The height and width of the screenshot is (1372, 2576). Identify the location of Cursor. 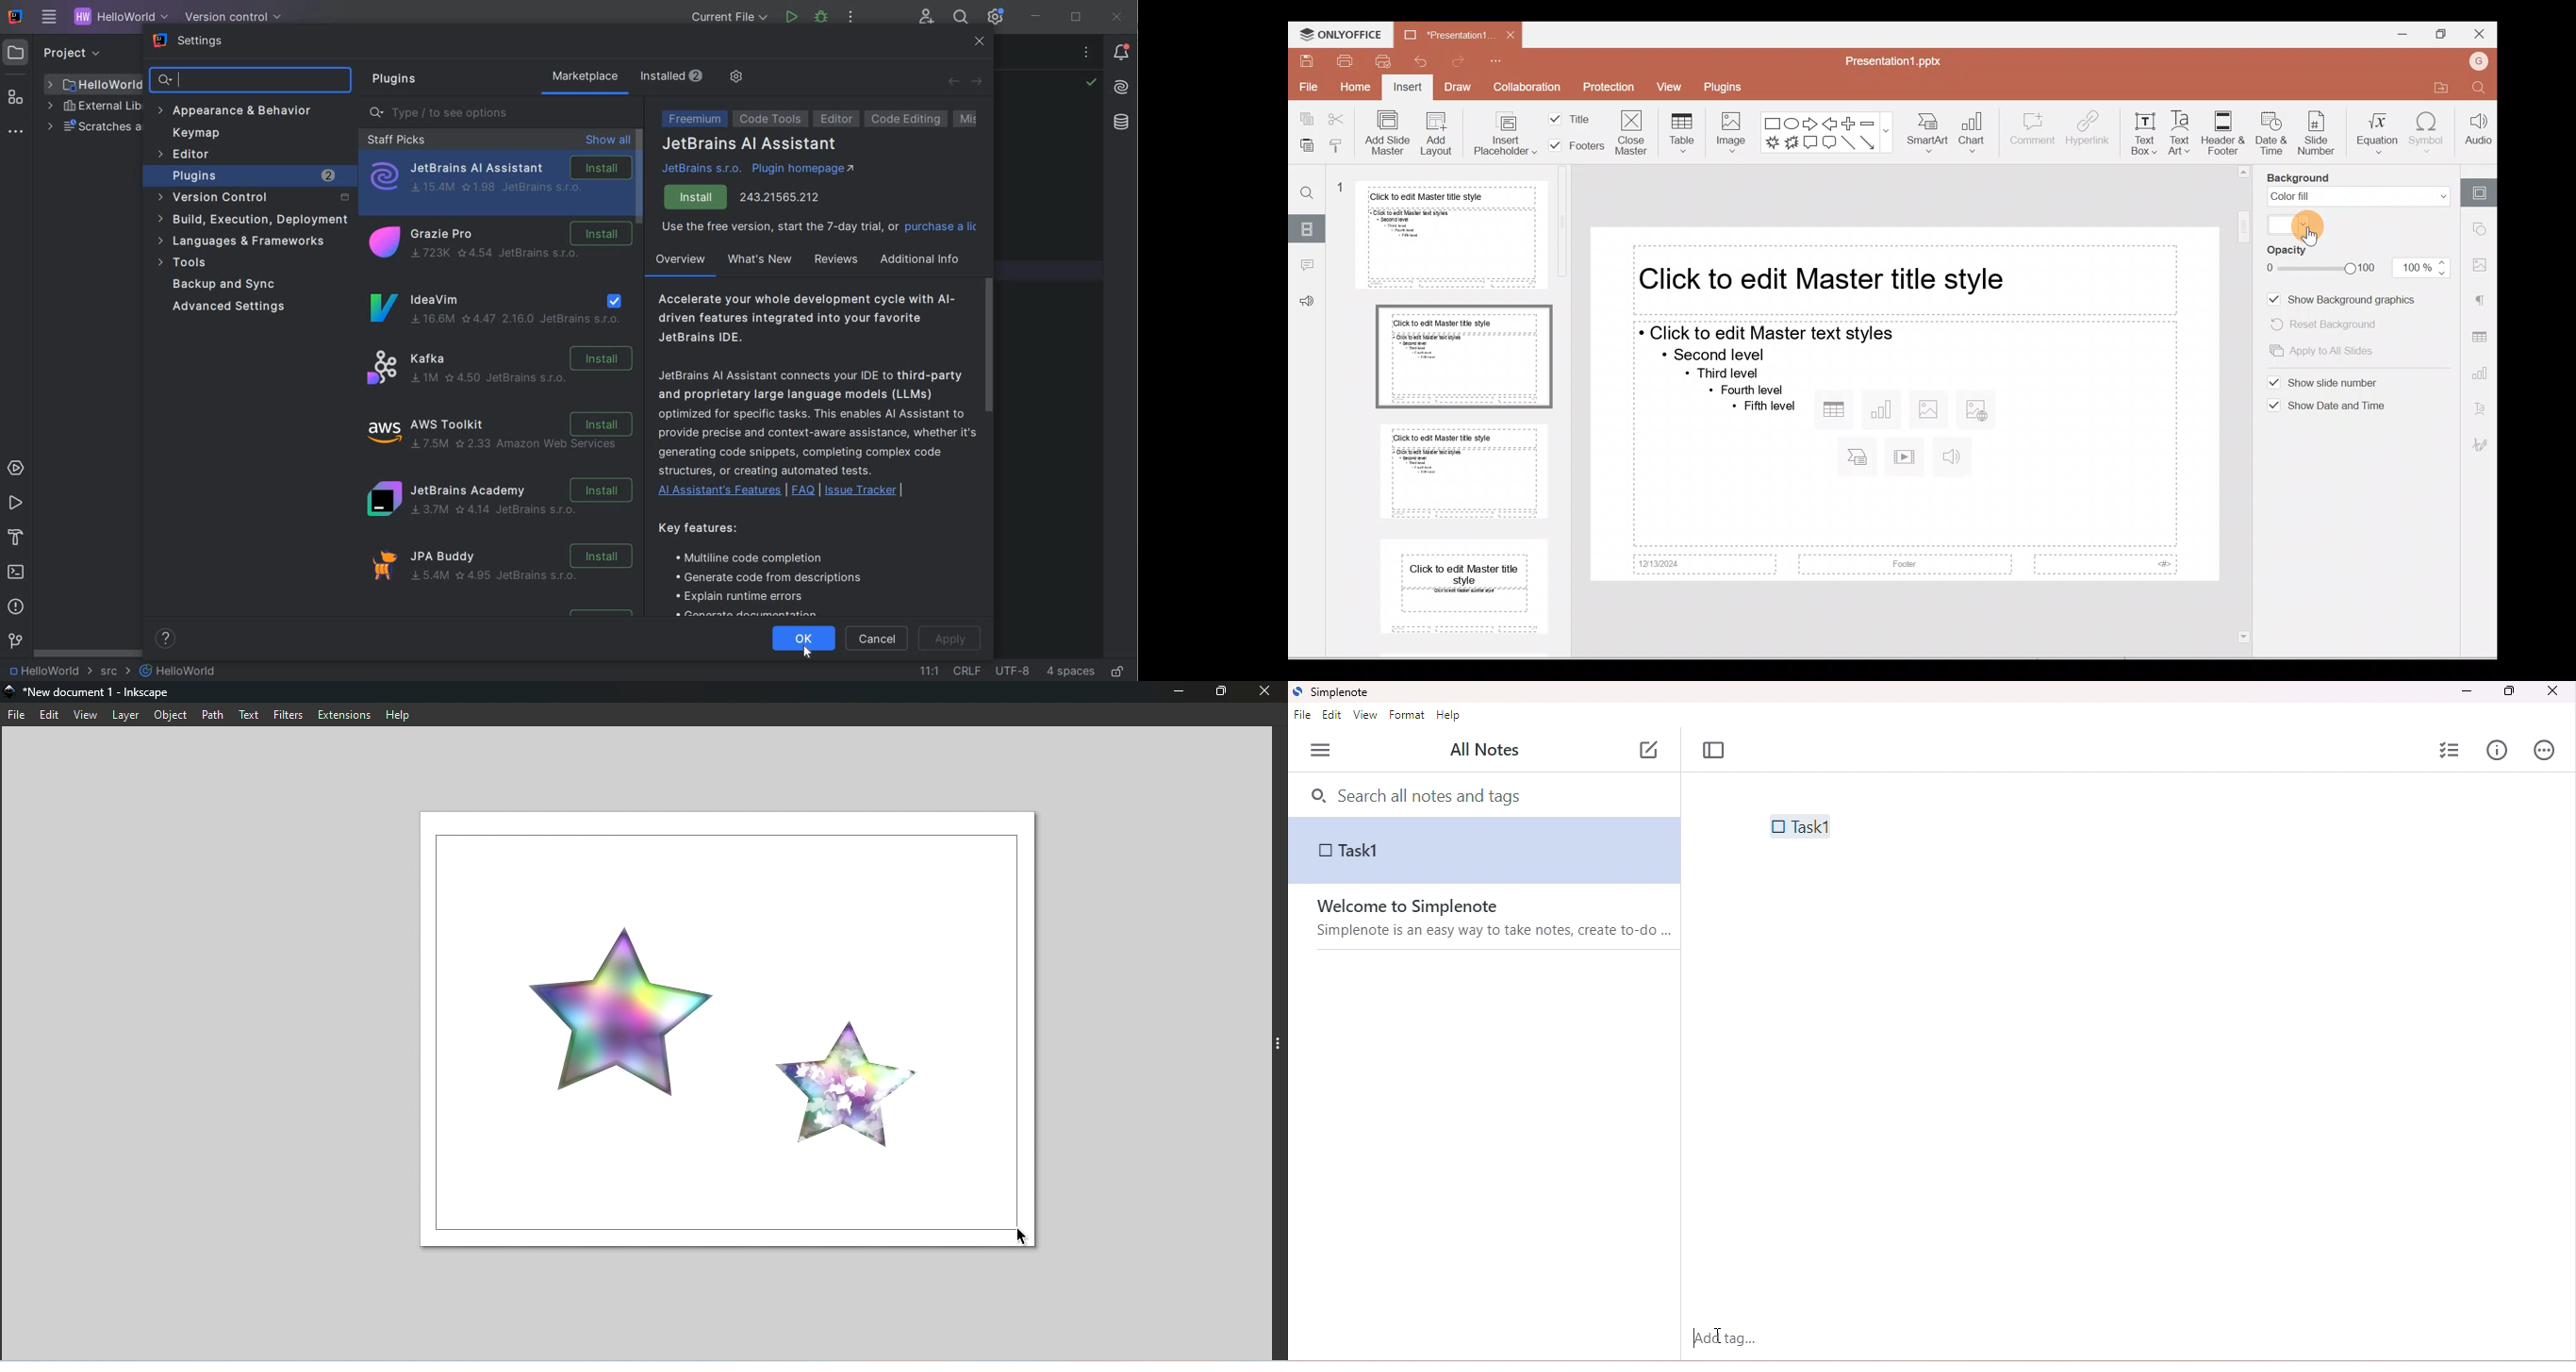
(1019, 1236).